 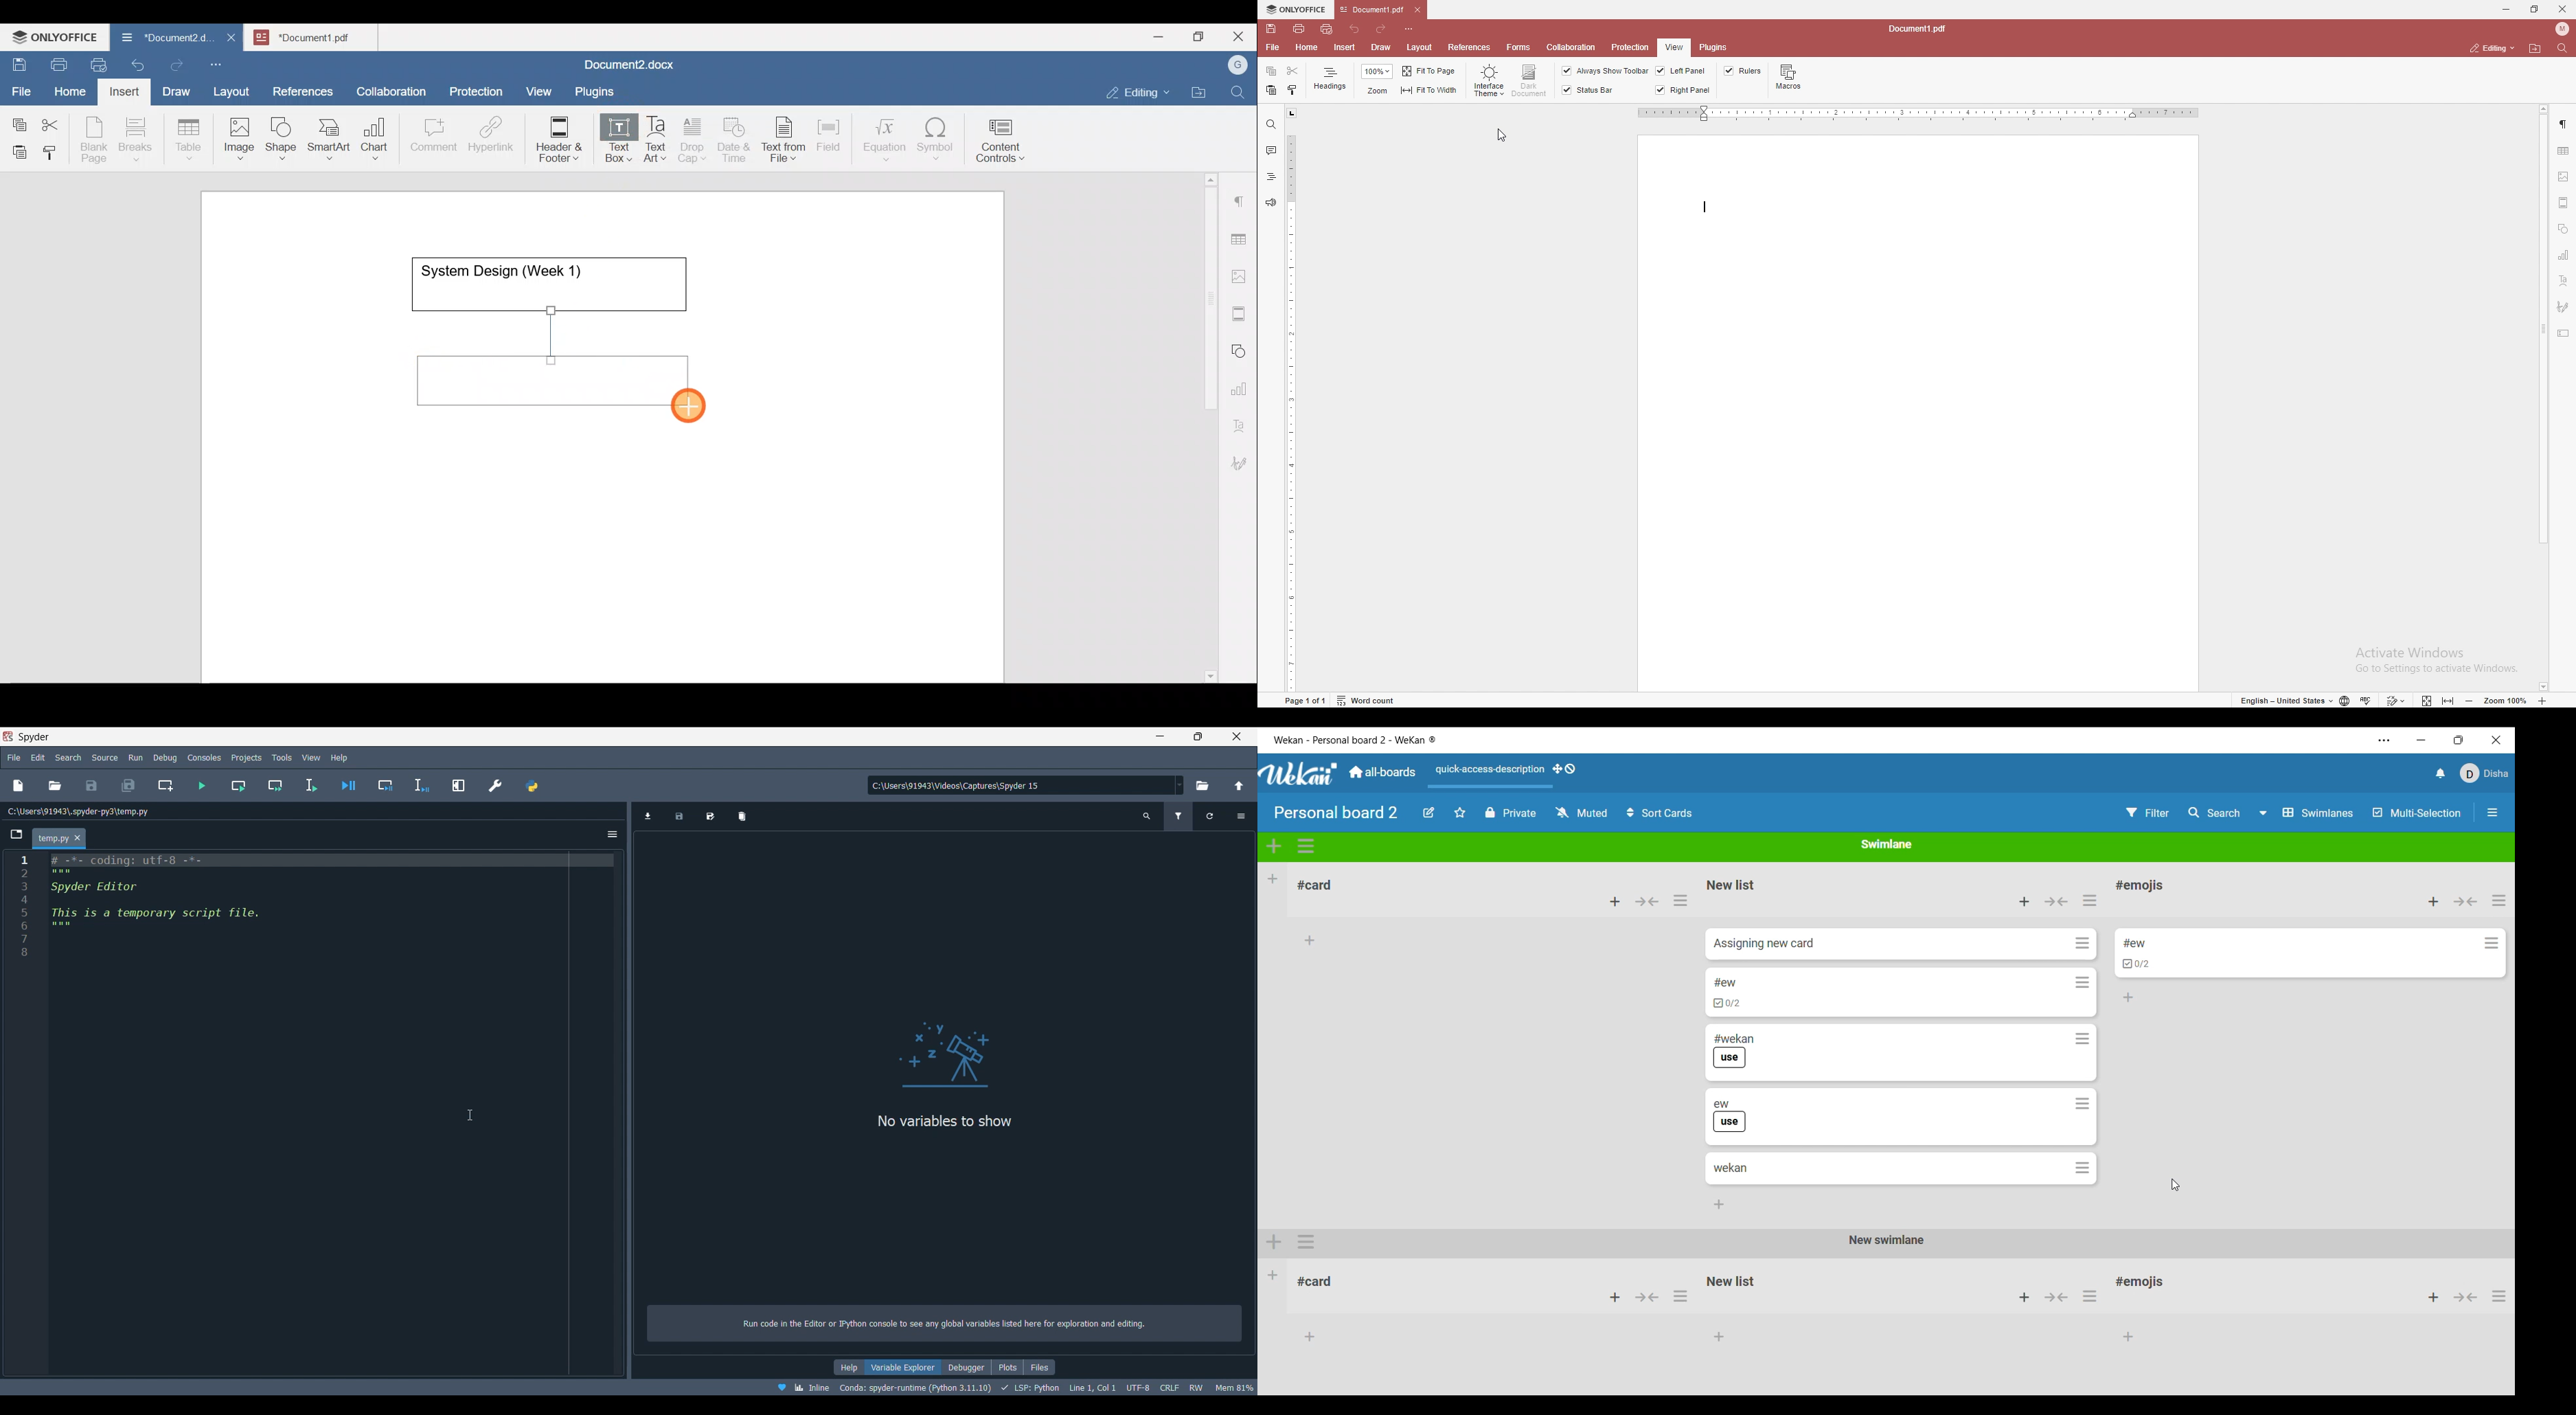 What do you see at coordinates (480, 90) in the screenshot?
I see `Protection` at bounding box center [480, 90].